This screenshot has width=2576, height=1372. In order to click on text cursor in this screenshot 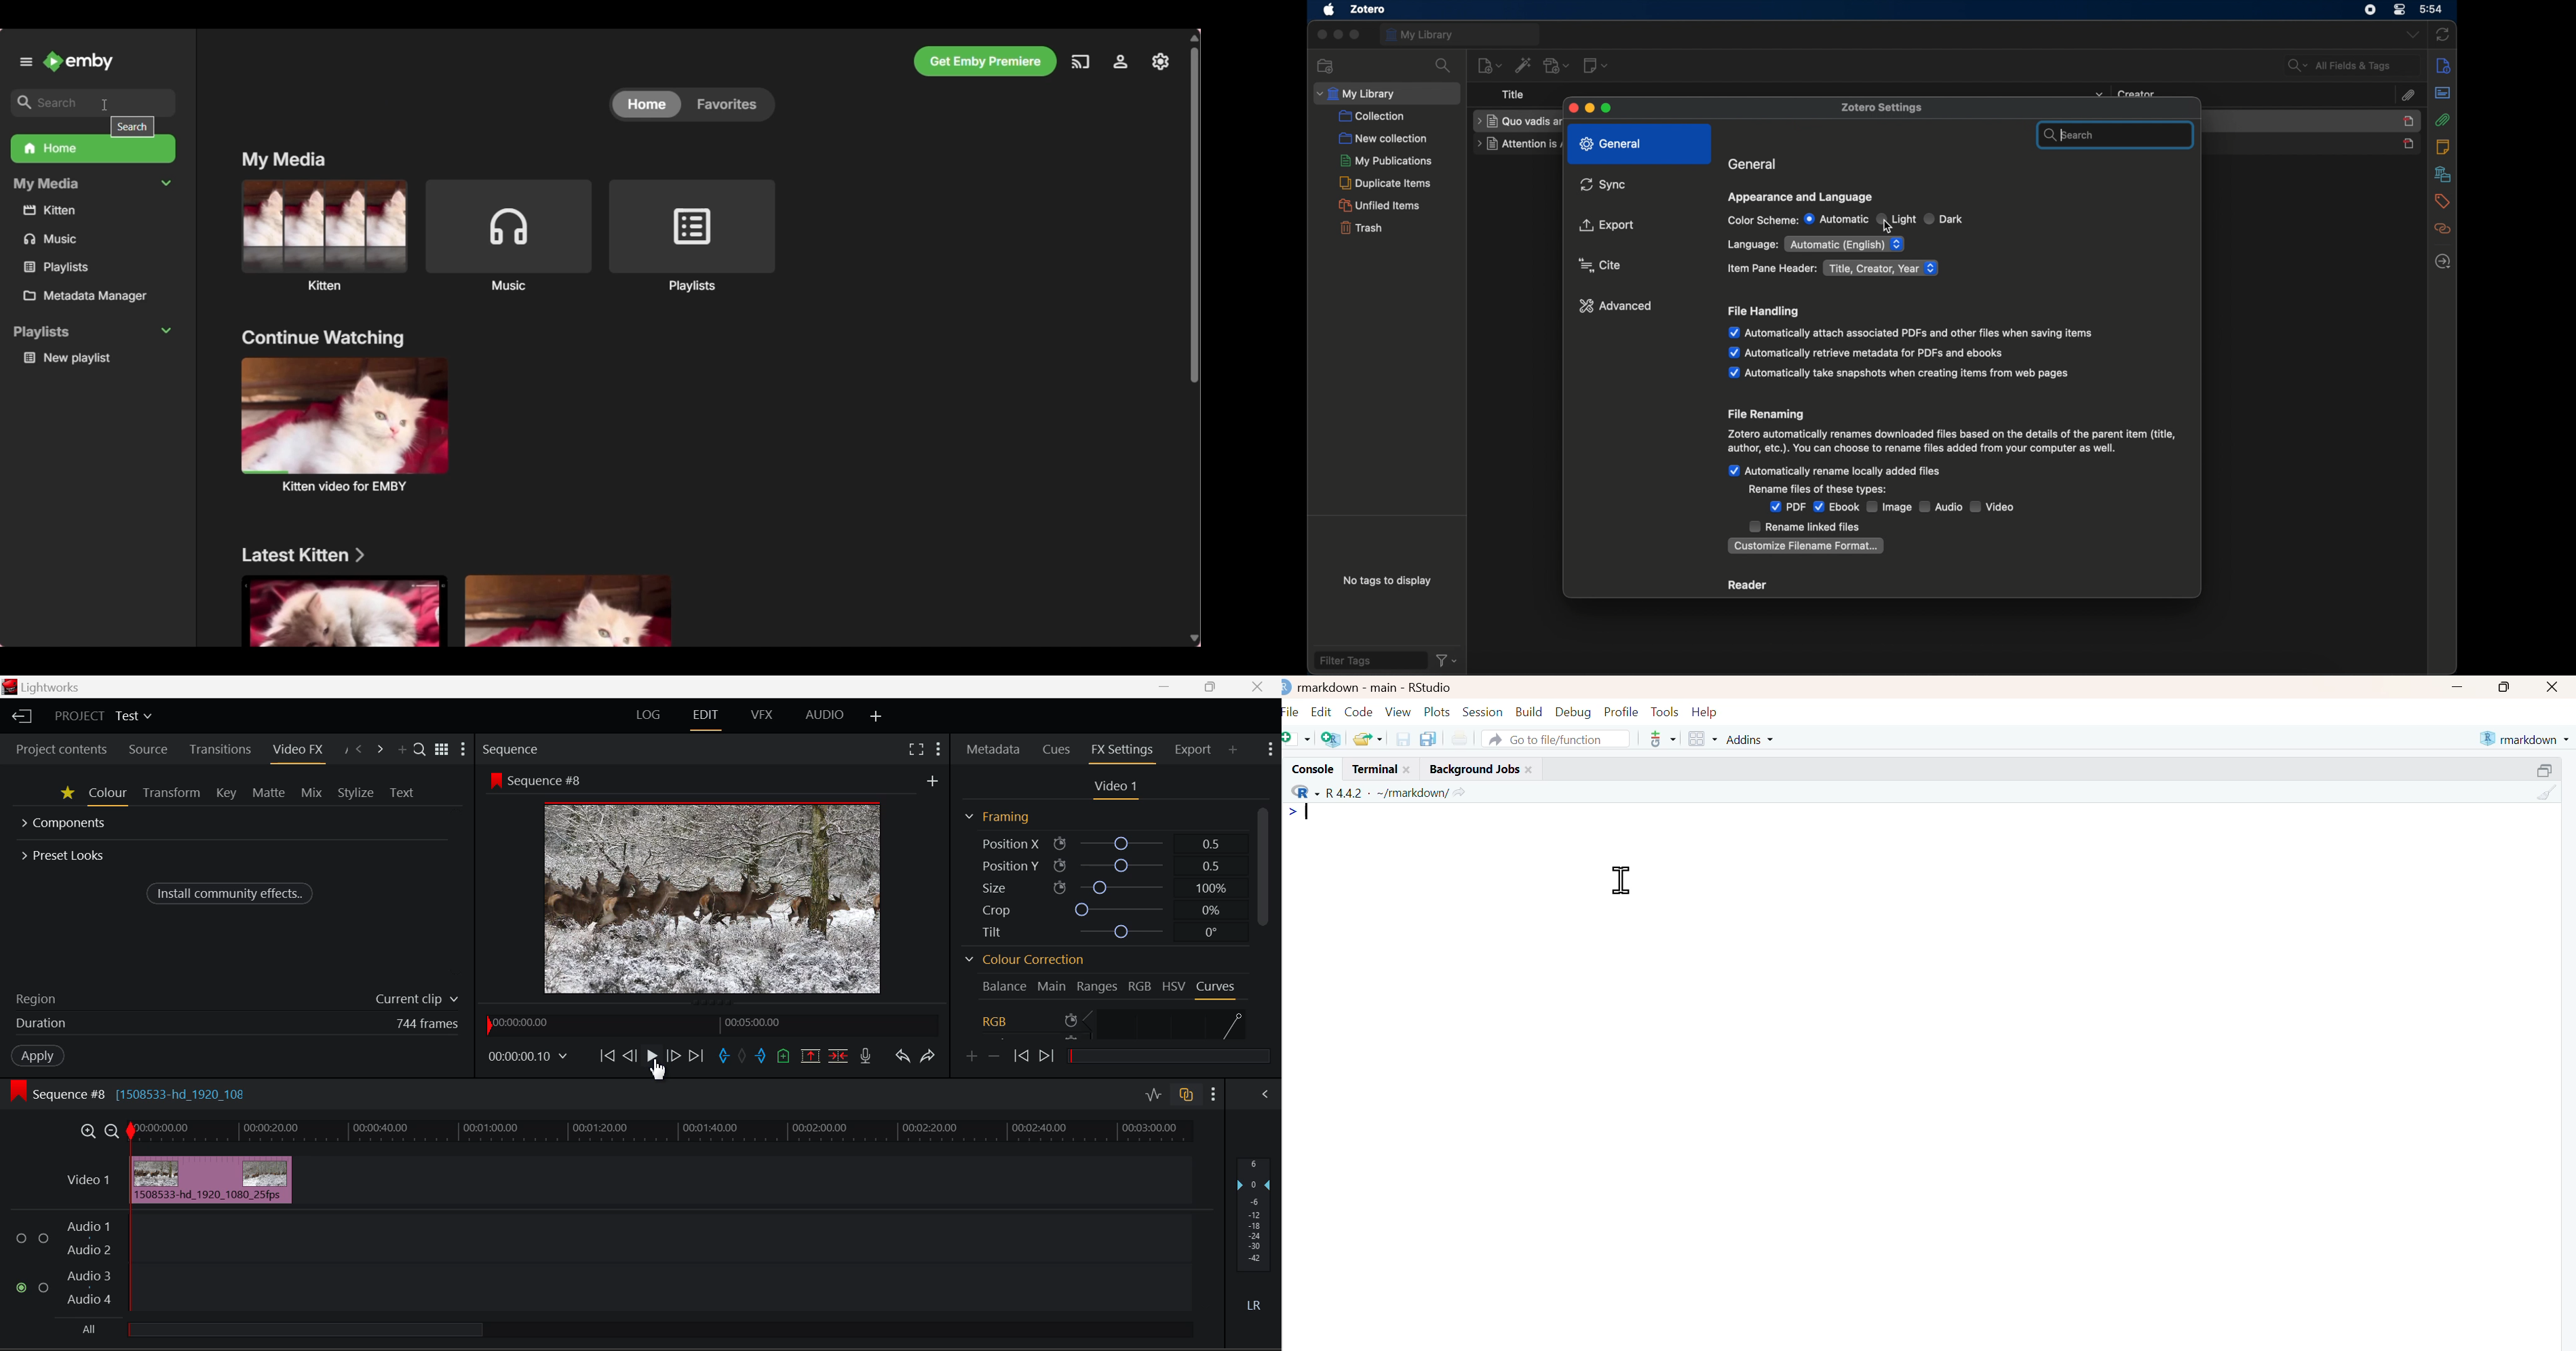, I will do `click(1309, 812)`.